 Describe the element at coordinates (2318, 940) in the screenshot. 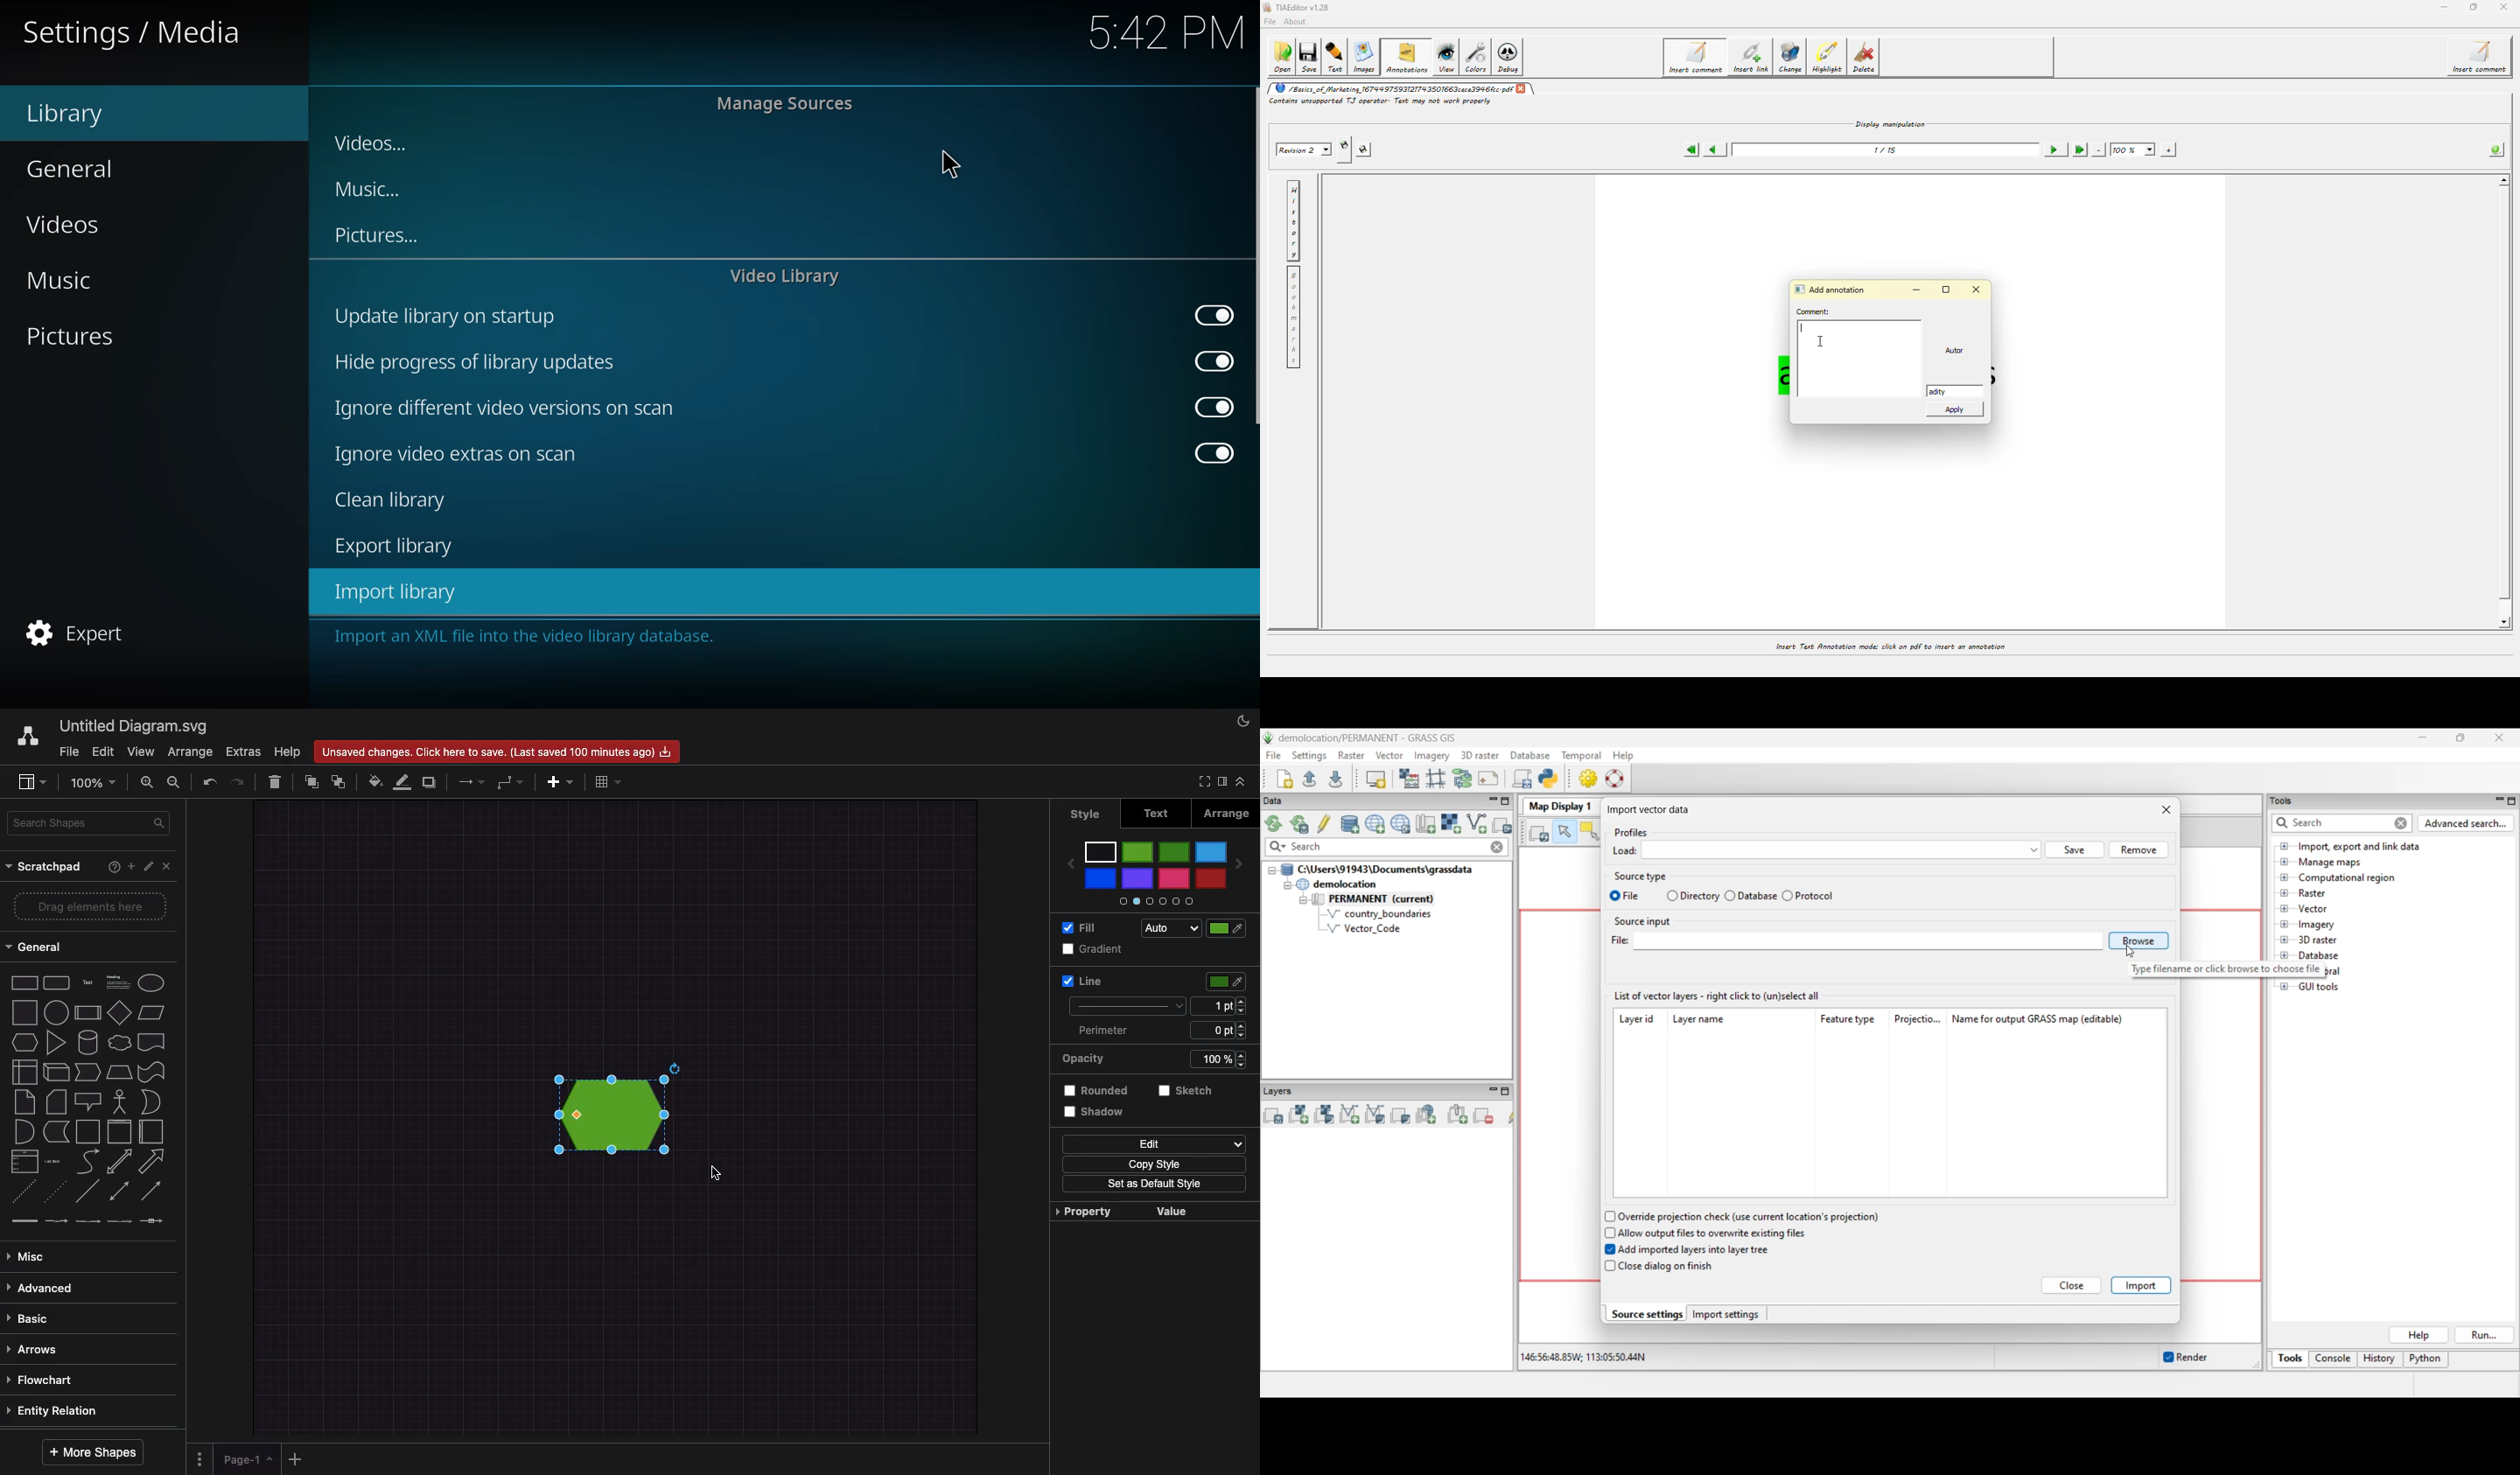

I see `Double click to see files under 3D raster` at that location.